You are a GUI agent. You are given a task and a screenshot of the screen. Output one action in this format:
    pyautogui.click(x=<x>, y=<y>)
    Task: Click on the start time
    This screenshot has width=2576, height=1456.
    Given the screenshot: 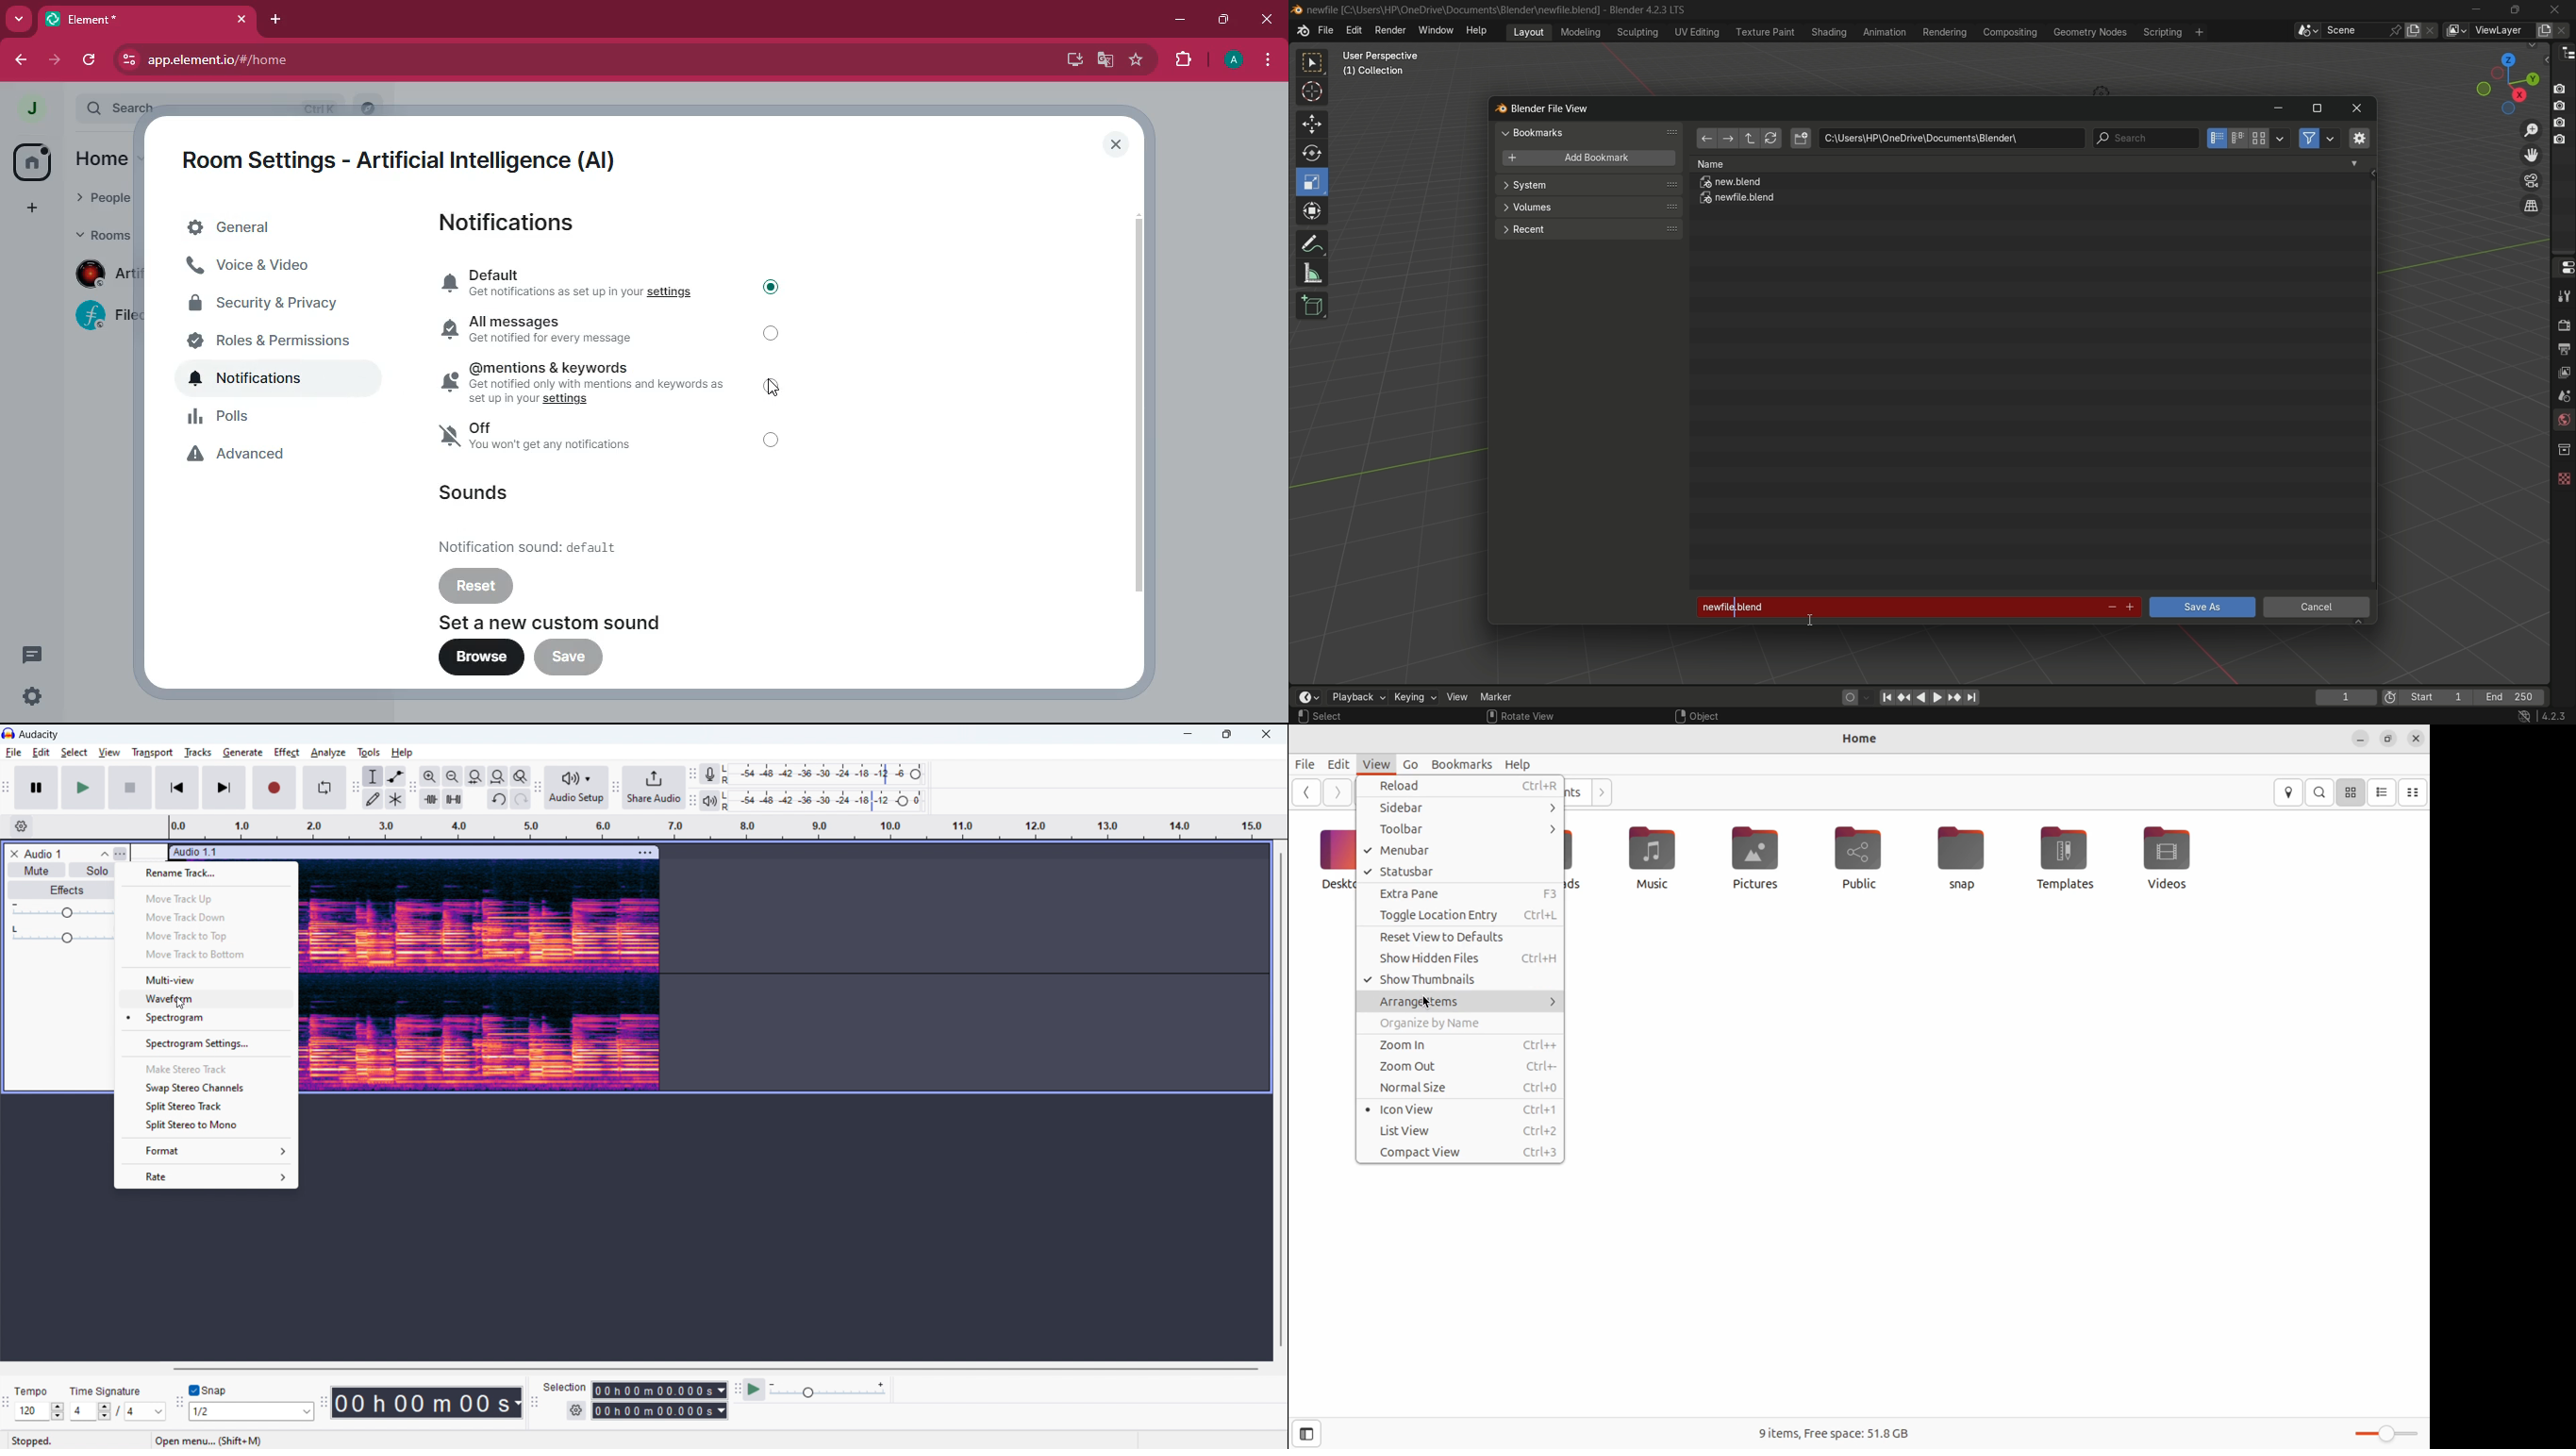 What is the action you would take?
    pyautogui.click(x=660, y=1390)
    